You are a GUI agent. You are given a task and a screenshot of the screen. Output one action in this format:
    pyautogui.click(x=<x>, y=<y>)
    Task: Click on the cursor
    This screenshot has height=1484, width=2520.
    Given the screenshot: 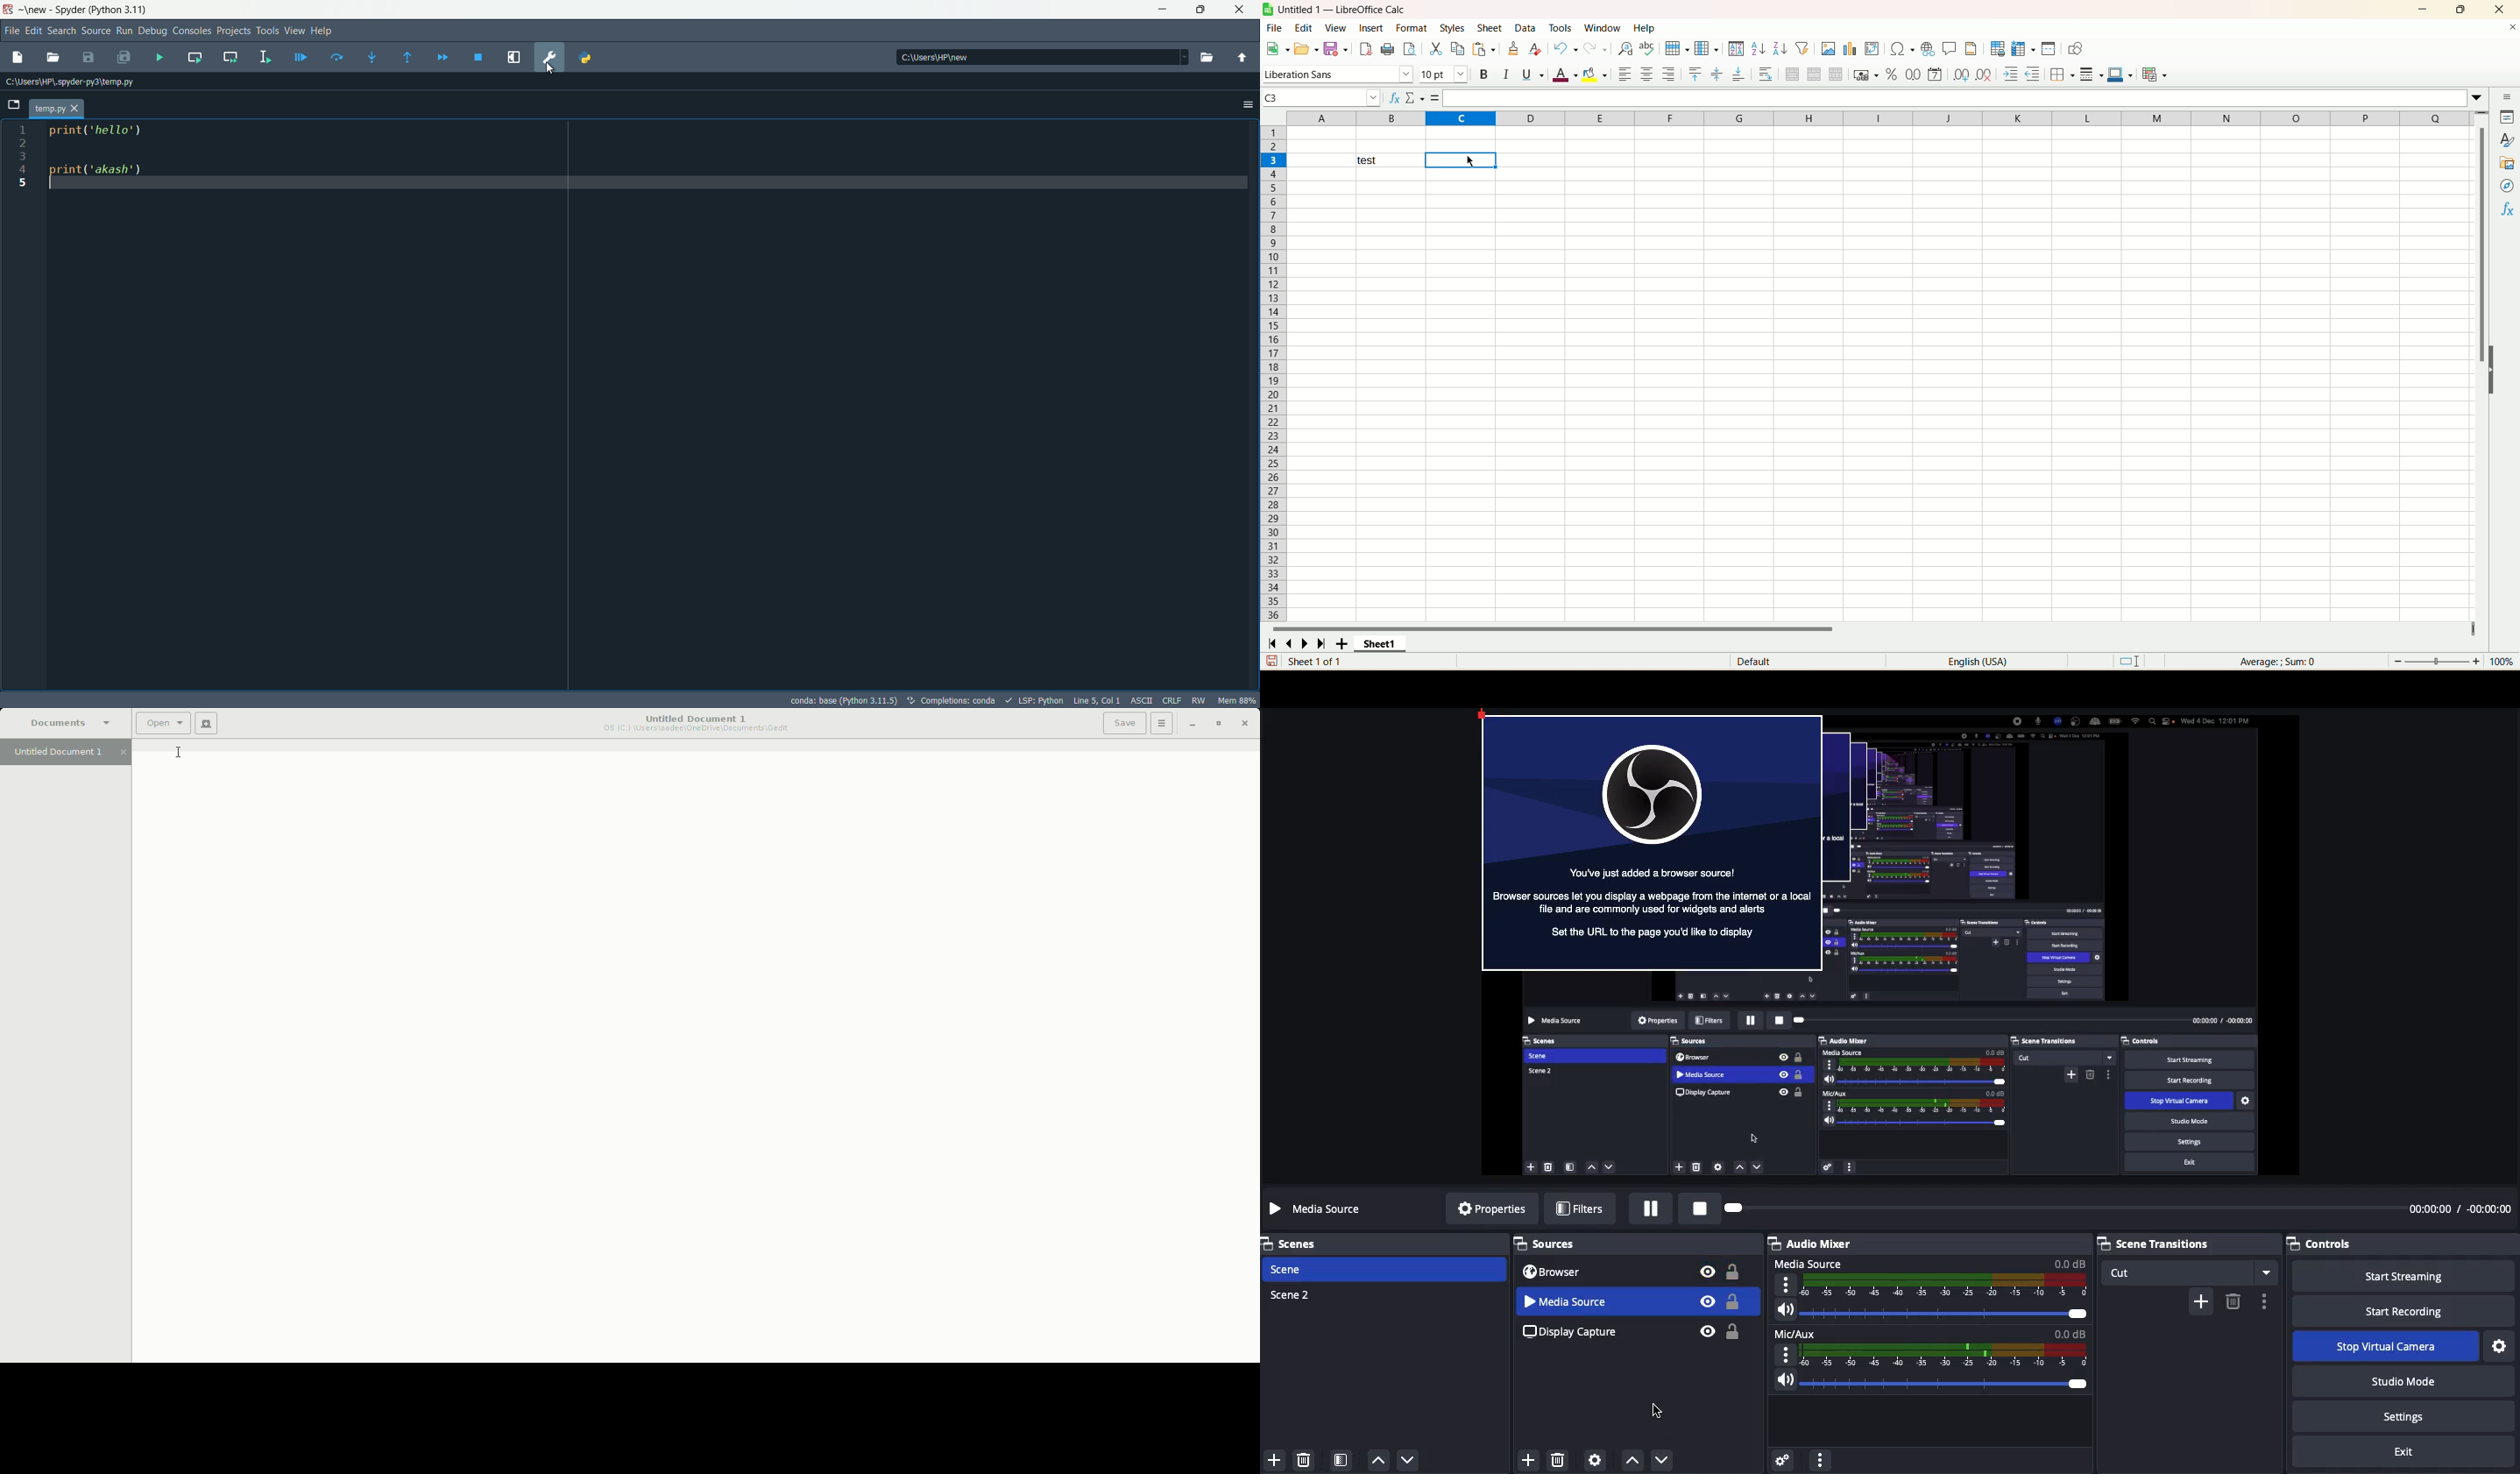 What is the action you would take?
    pyautogui.click(x=552, y=76)
    